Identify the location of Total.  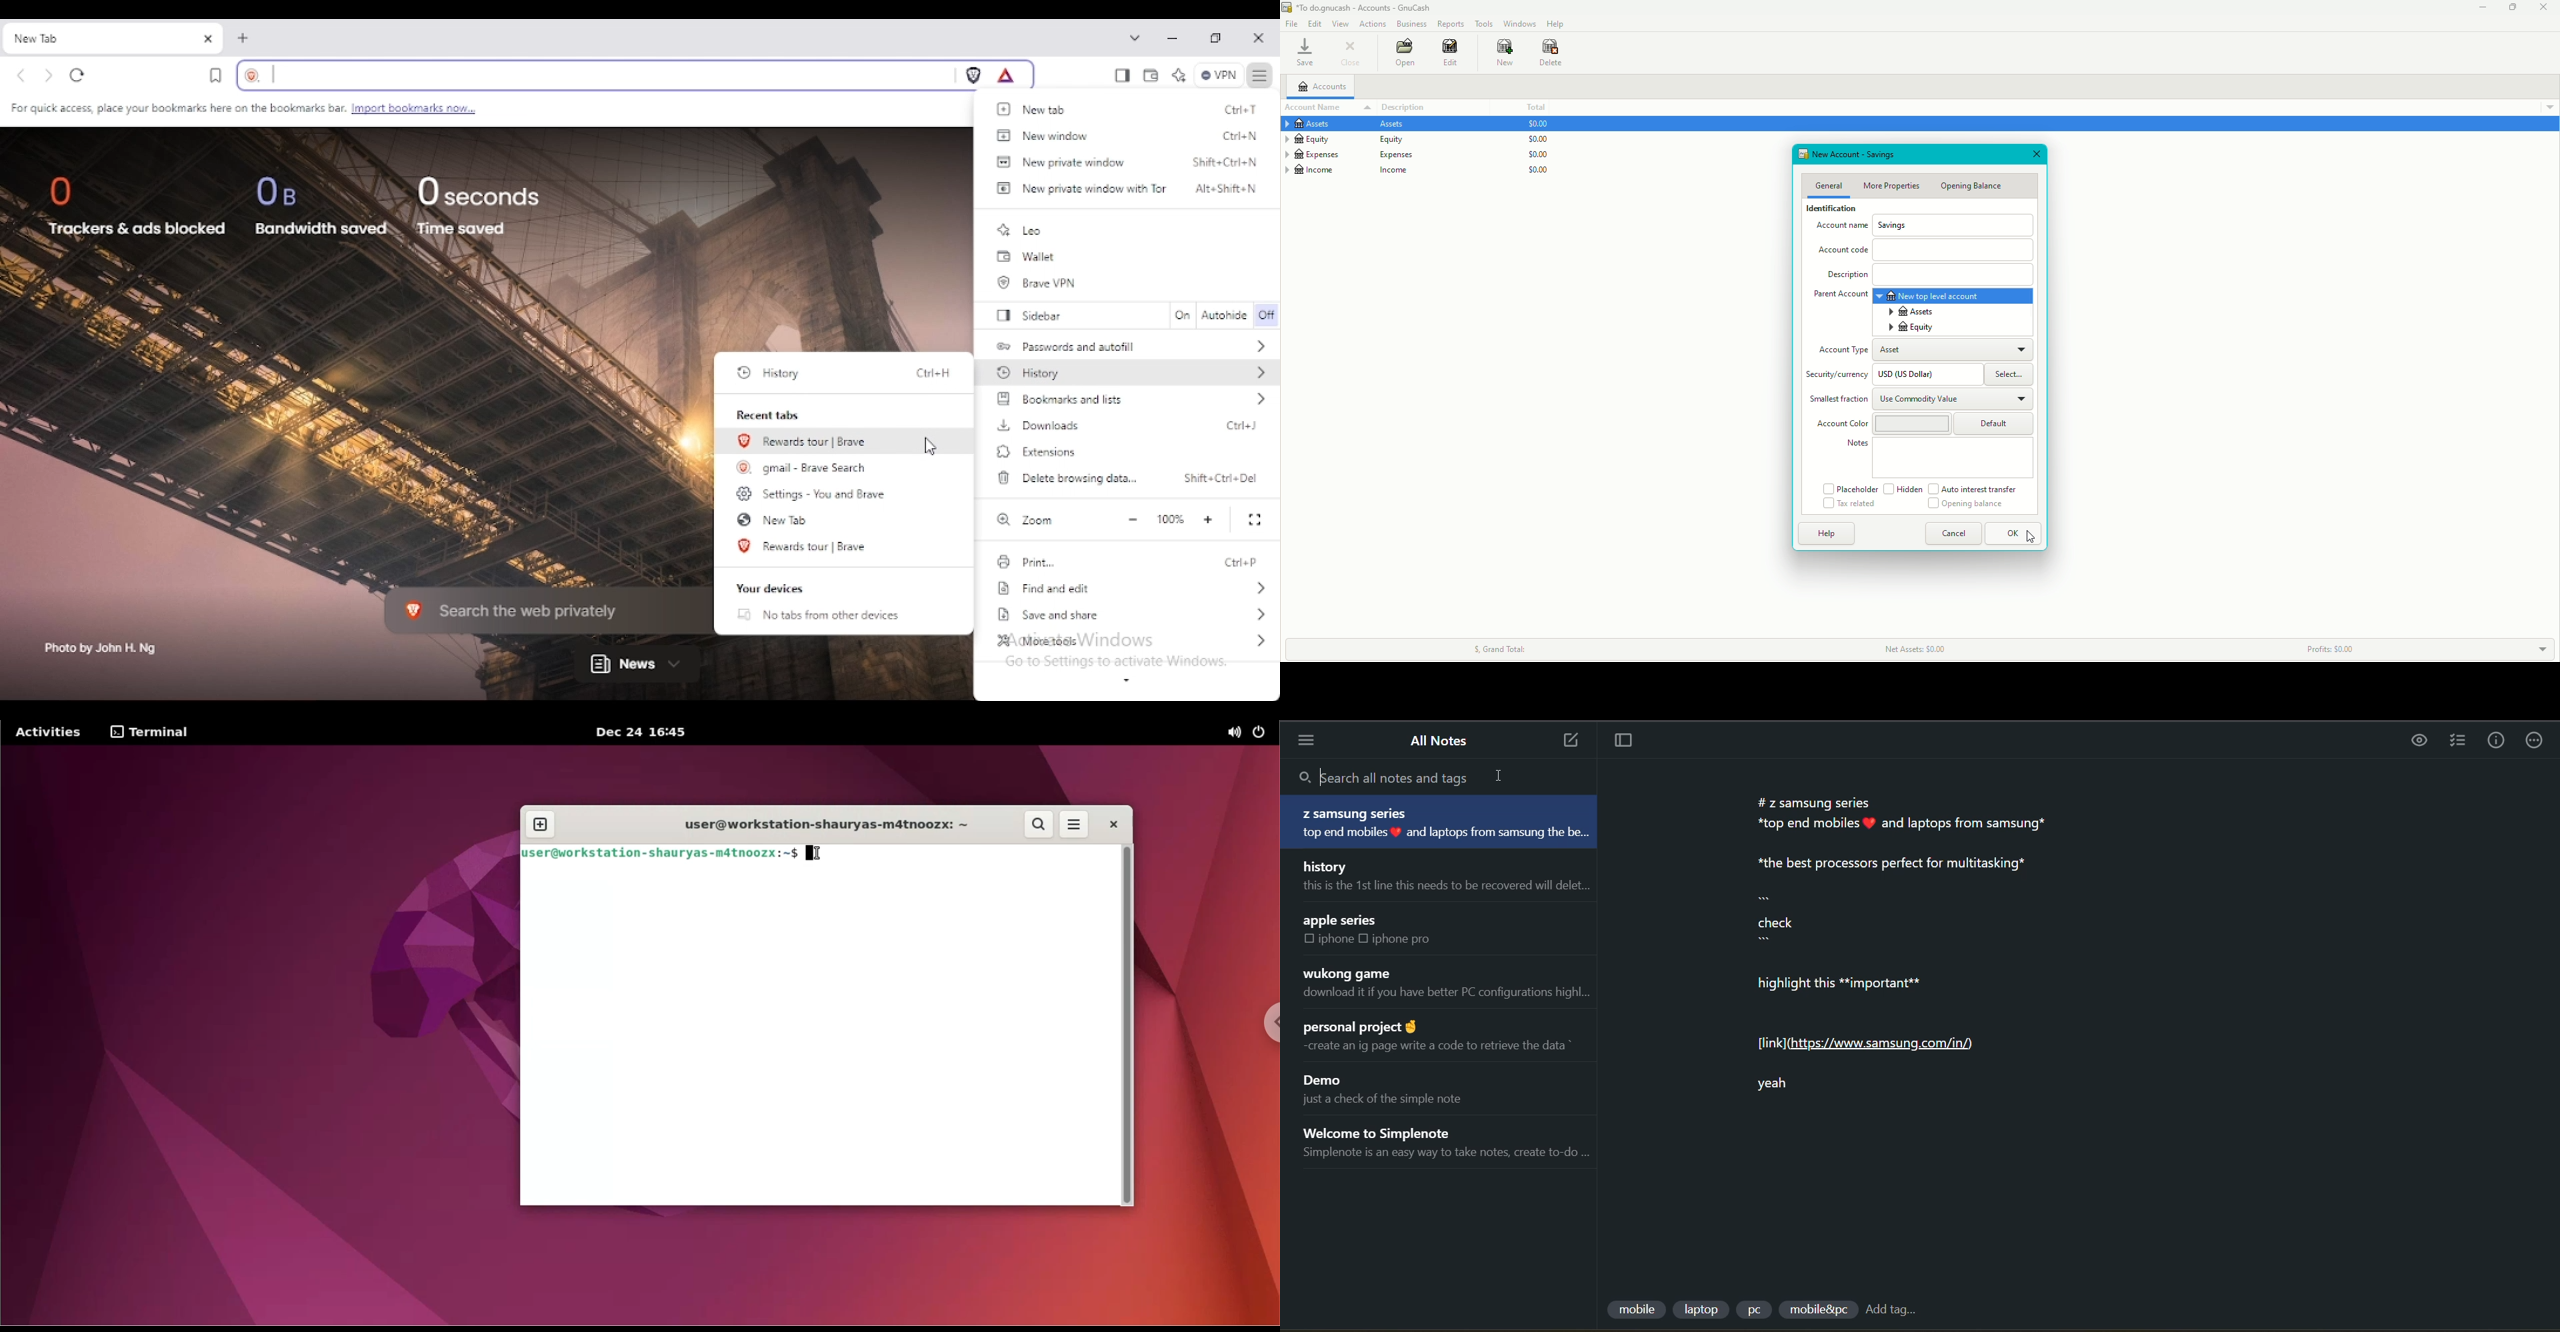
(1534, 107).